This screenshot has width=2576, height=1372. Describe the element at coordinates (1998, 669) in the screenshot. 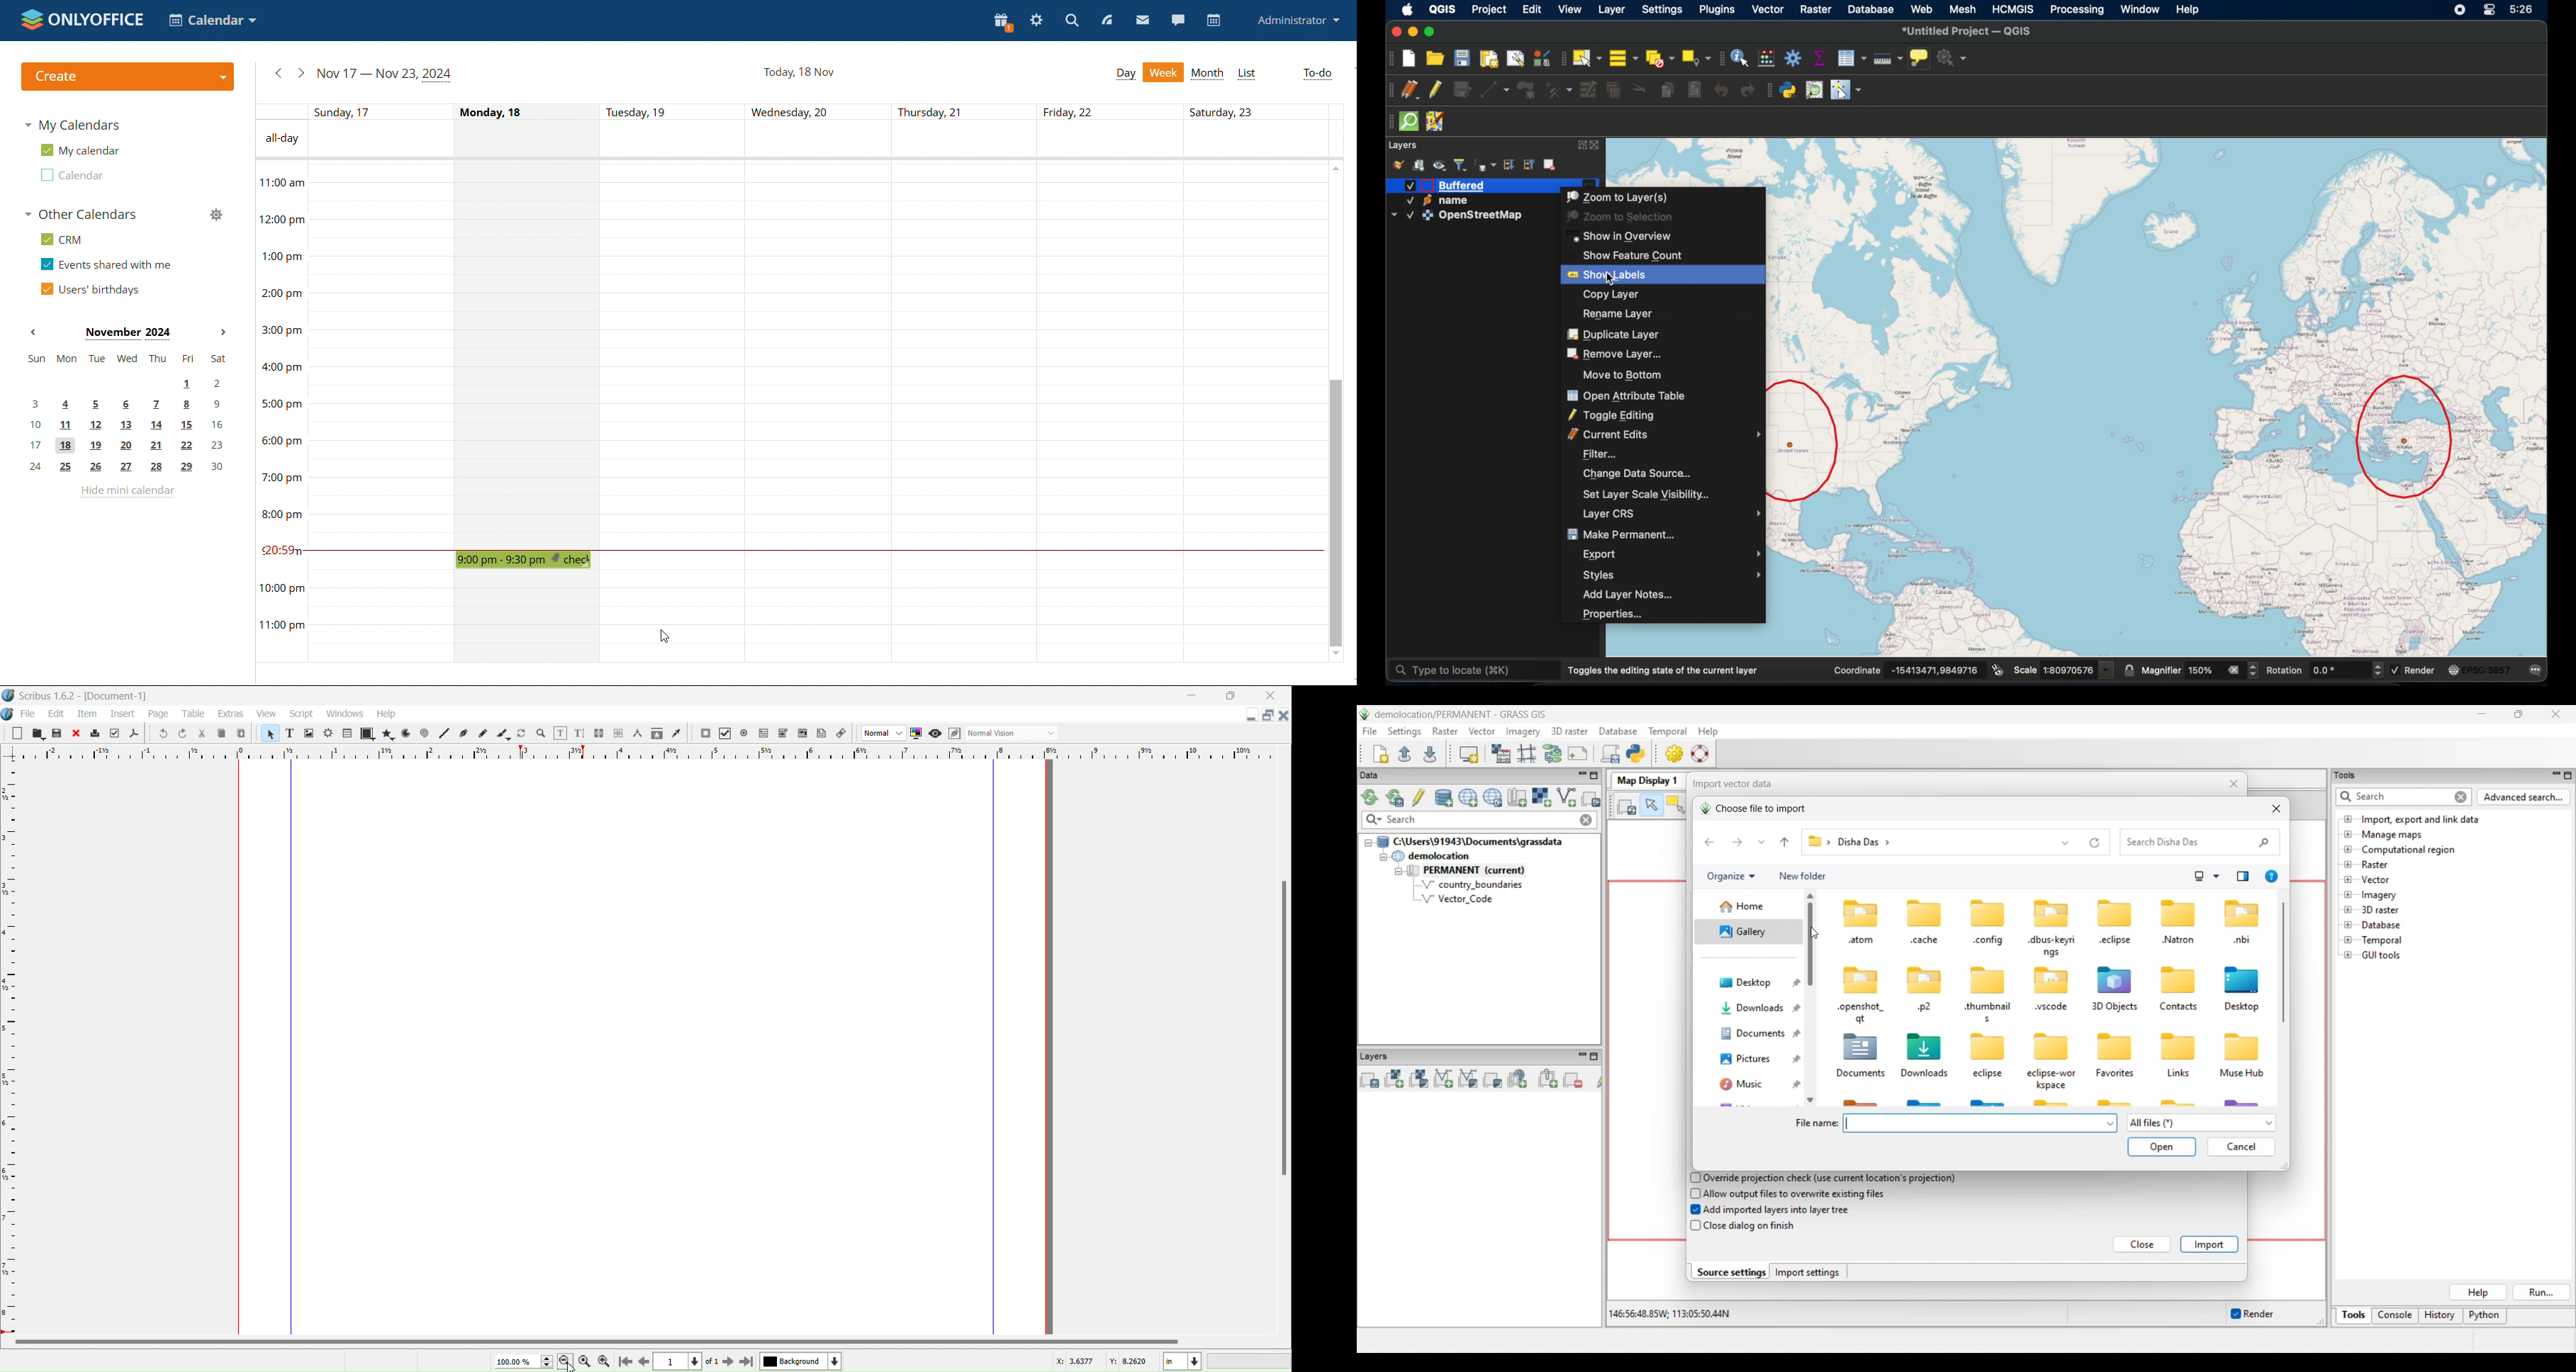

I see `toggle extents and position mouse display` at that location.